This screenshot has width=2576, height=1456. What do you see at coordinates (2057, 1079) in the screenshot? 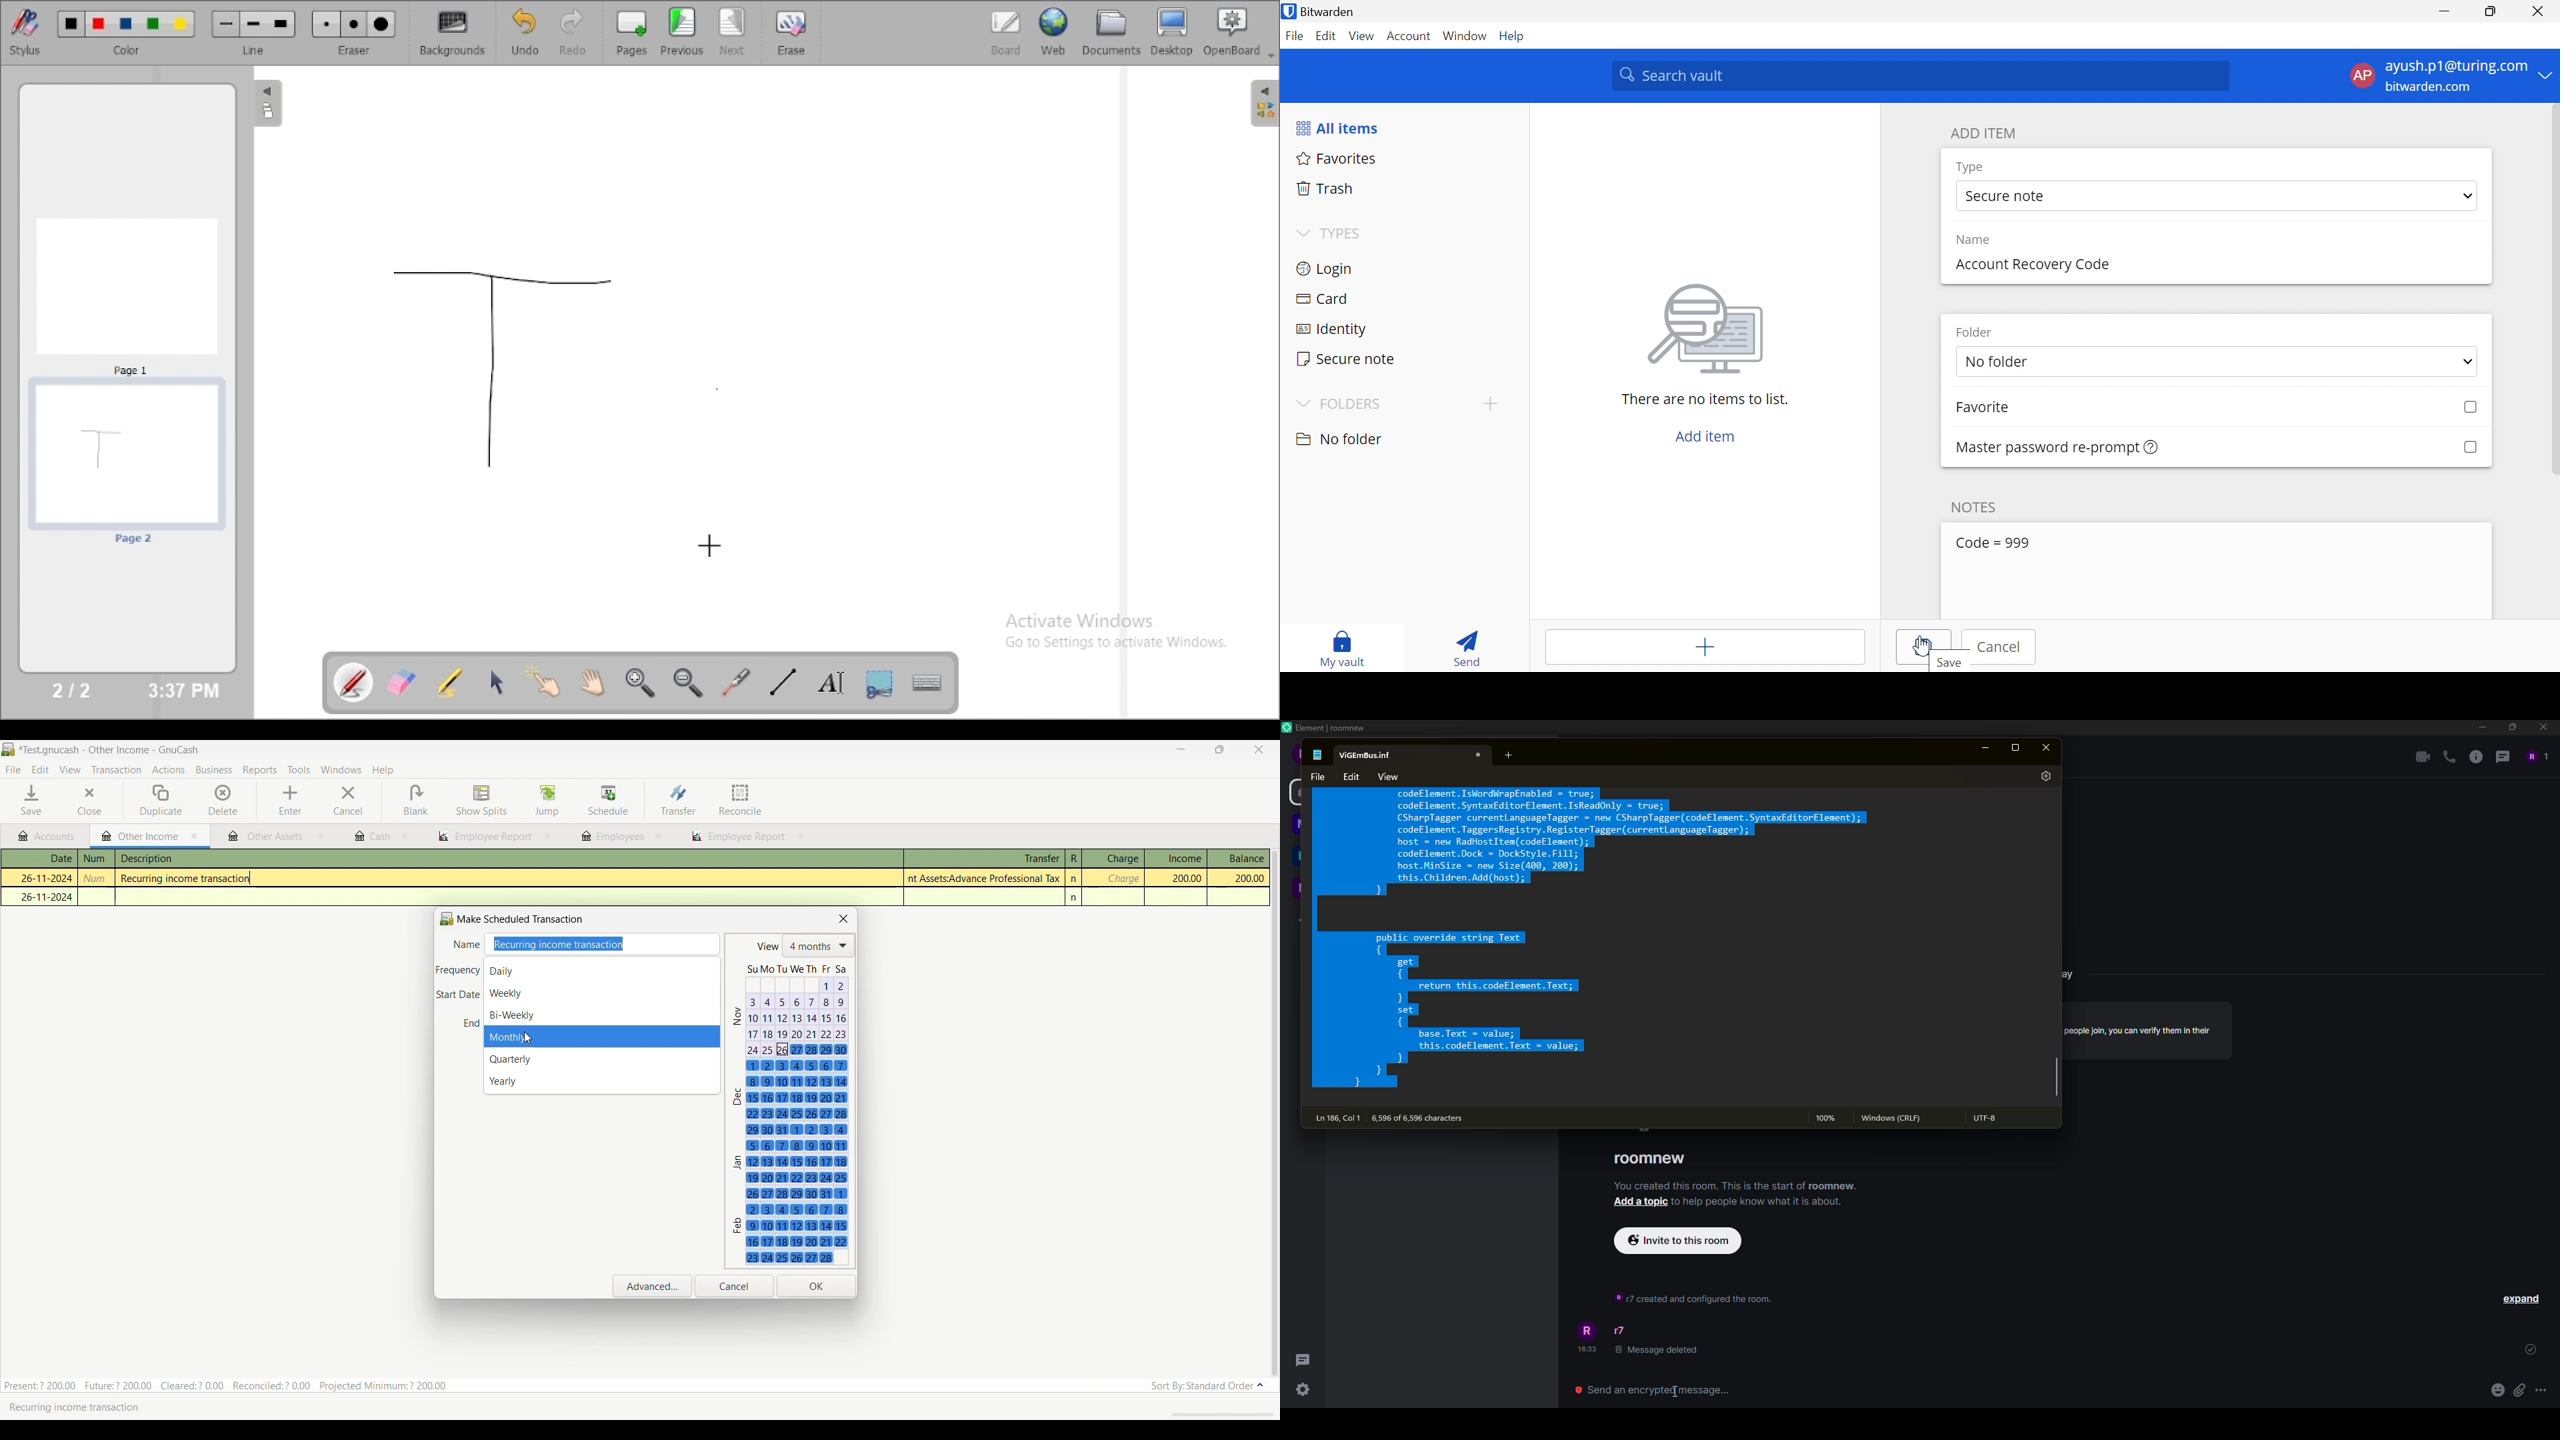
I see `scroll bar` at bounding box center [2057, 1079].